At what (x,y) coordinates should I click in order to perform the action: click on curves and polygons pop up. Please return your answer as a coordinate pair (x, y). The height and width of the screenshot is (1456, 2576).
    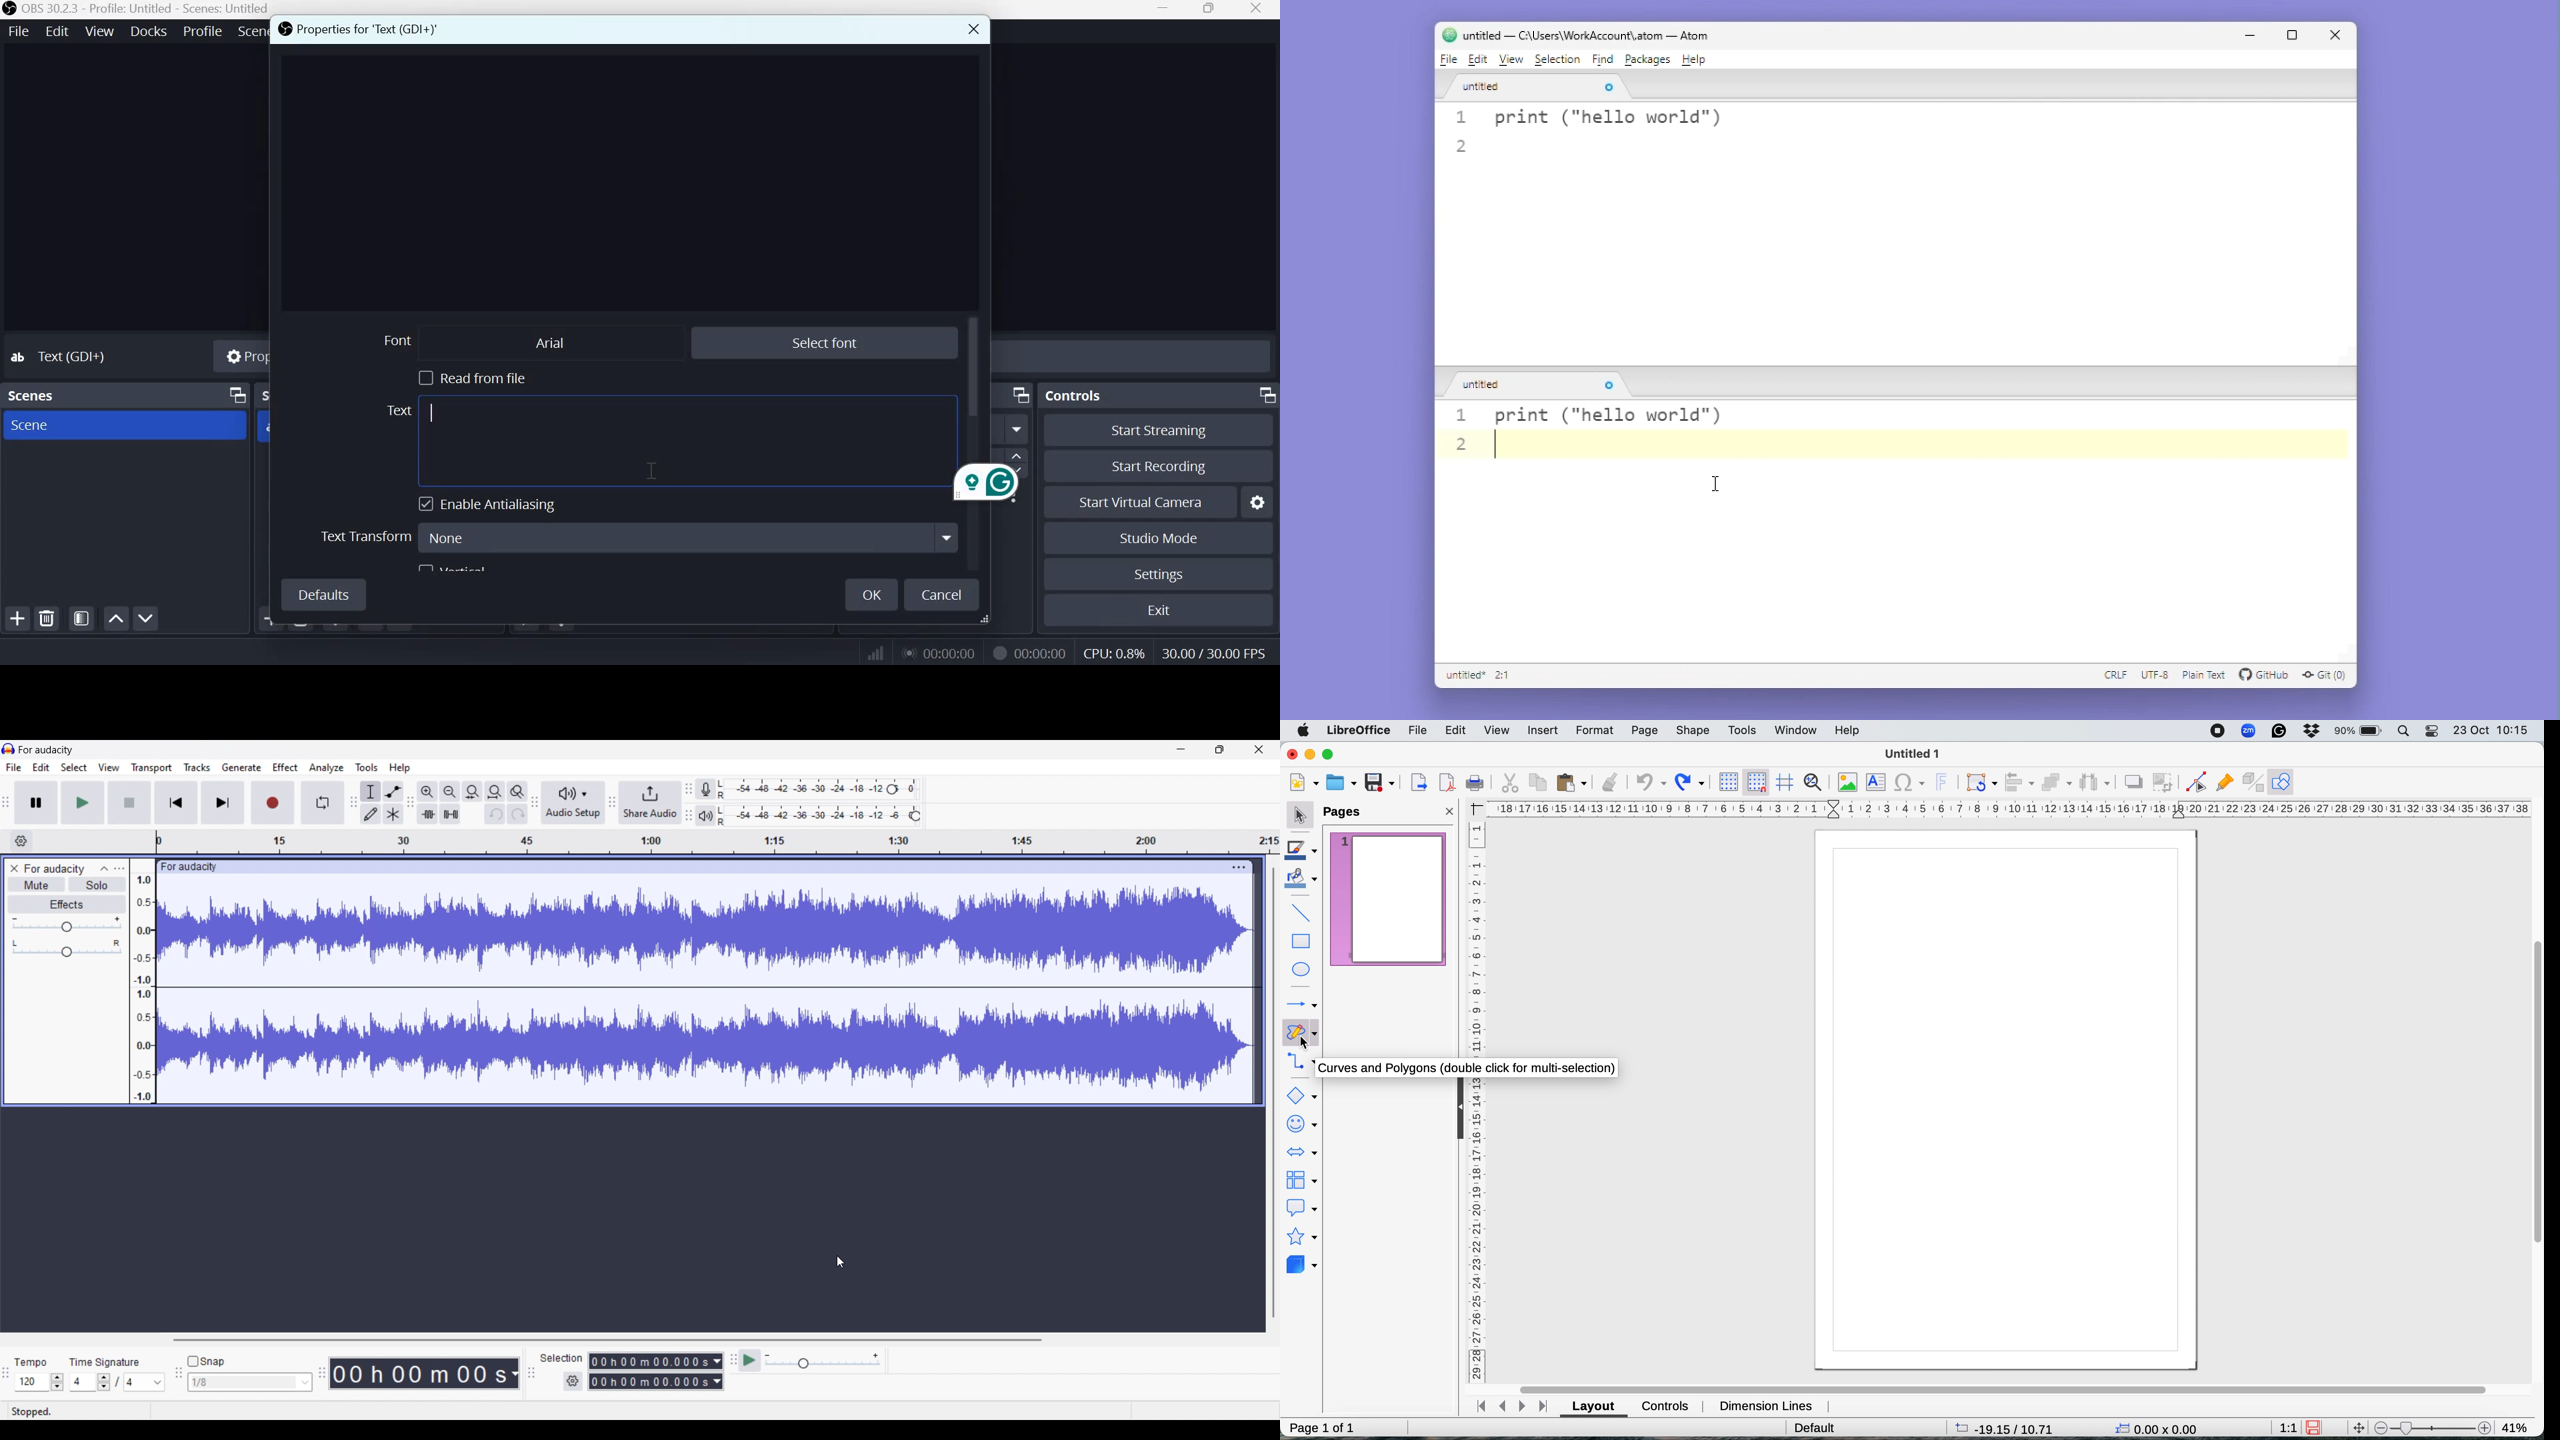
    Looking at the image, I should click on (1467, 1068).